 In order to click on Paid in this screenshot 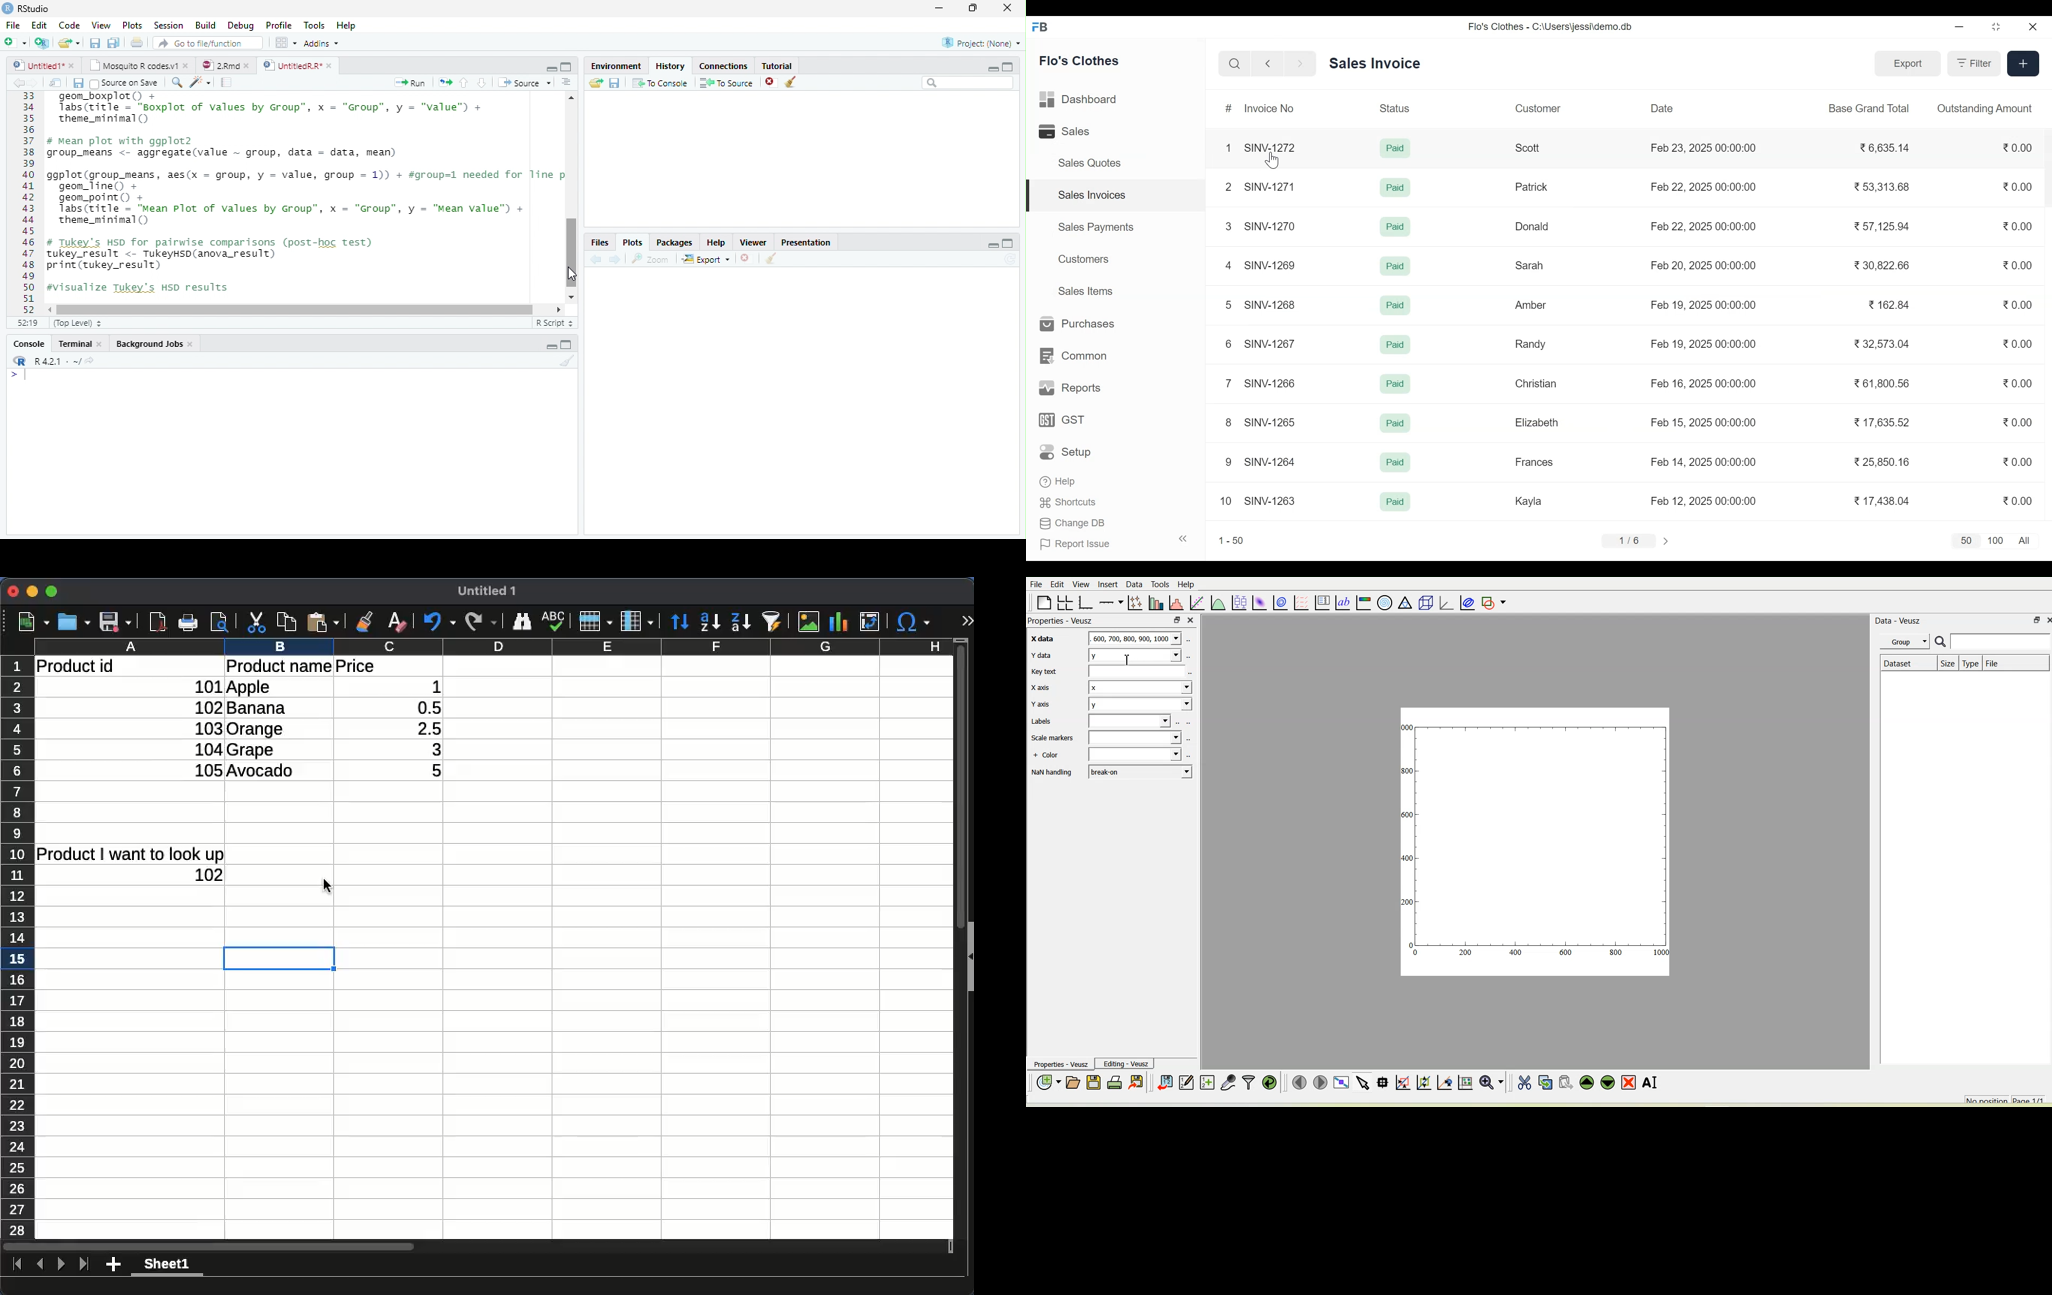, I will do `click(1396, 345)`.